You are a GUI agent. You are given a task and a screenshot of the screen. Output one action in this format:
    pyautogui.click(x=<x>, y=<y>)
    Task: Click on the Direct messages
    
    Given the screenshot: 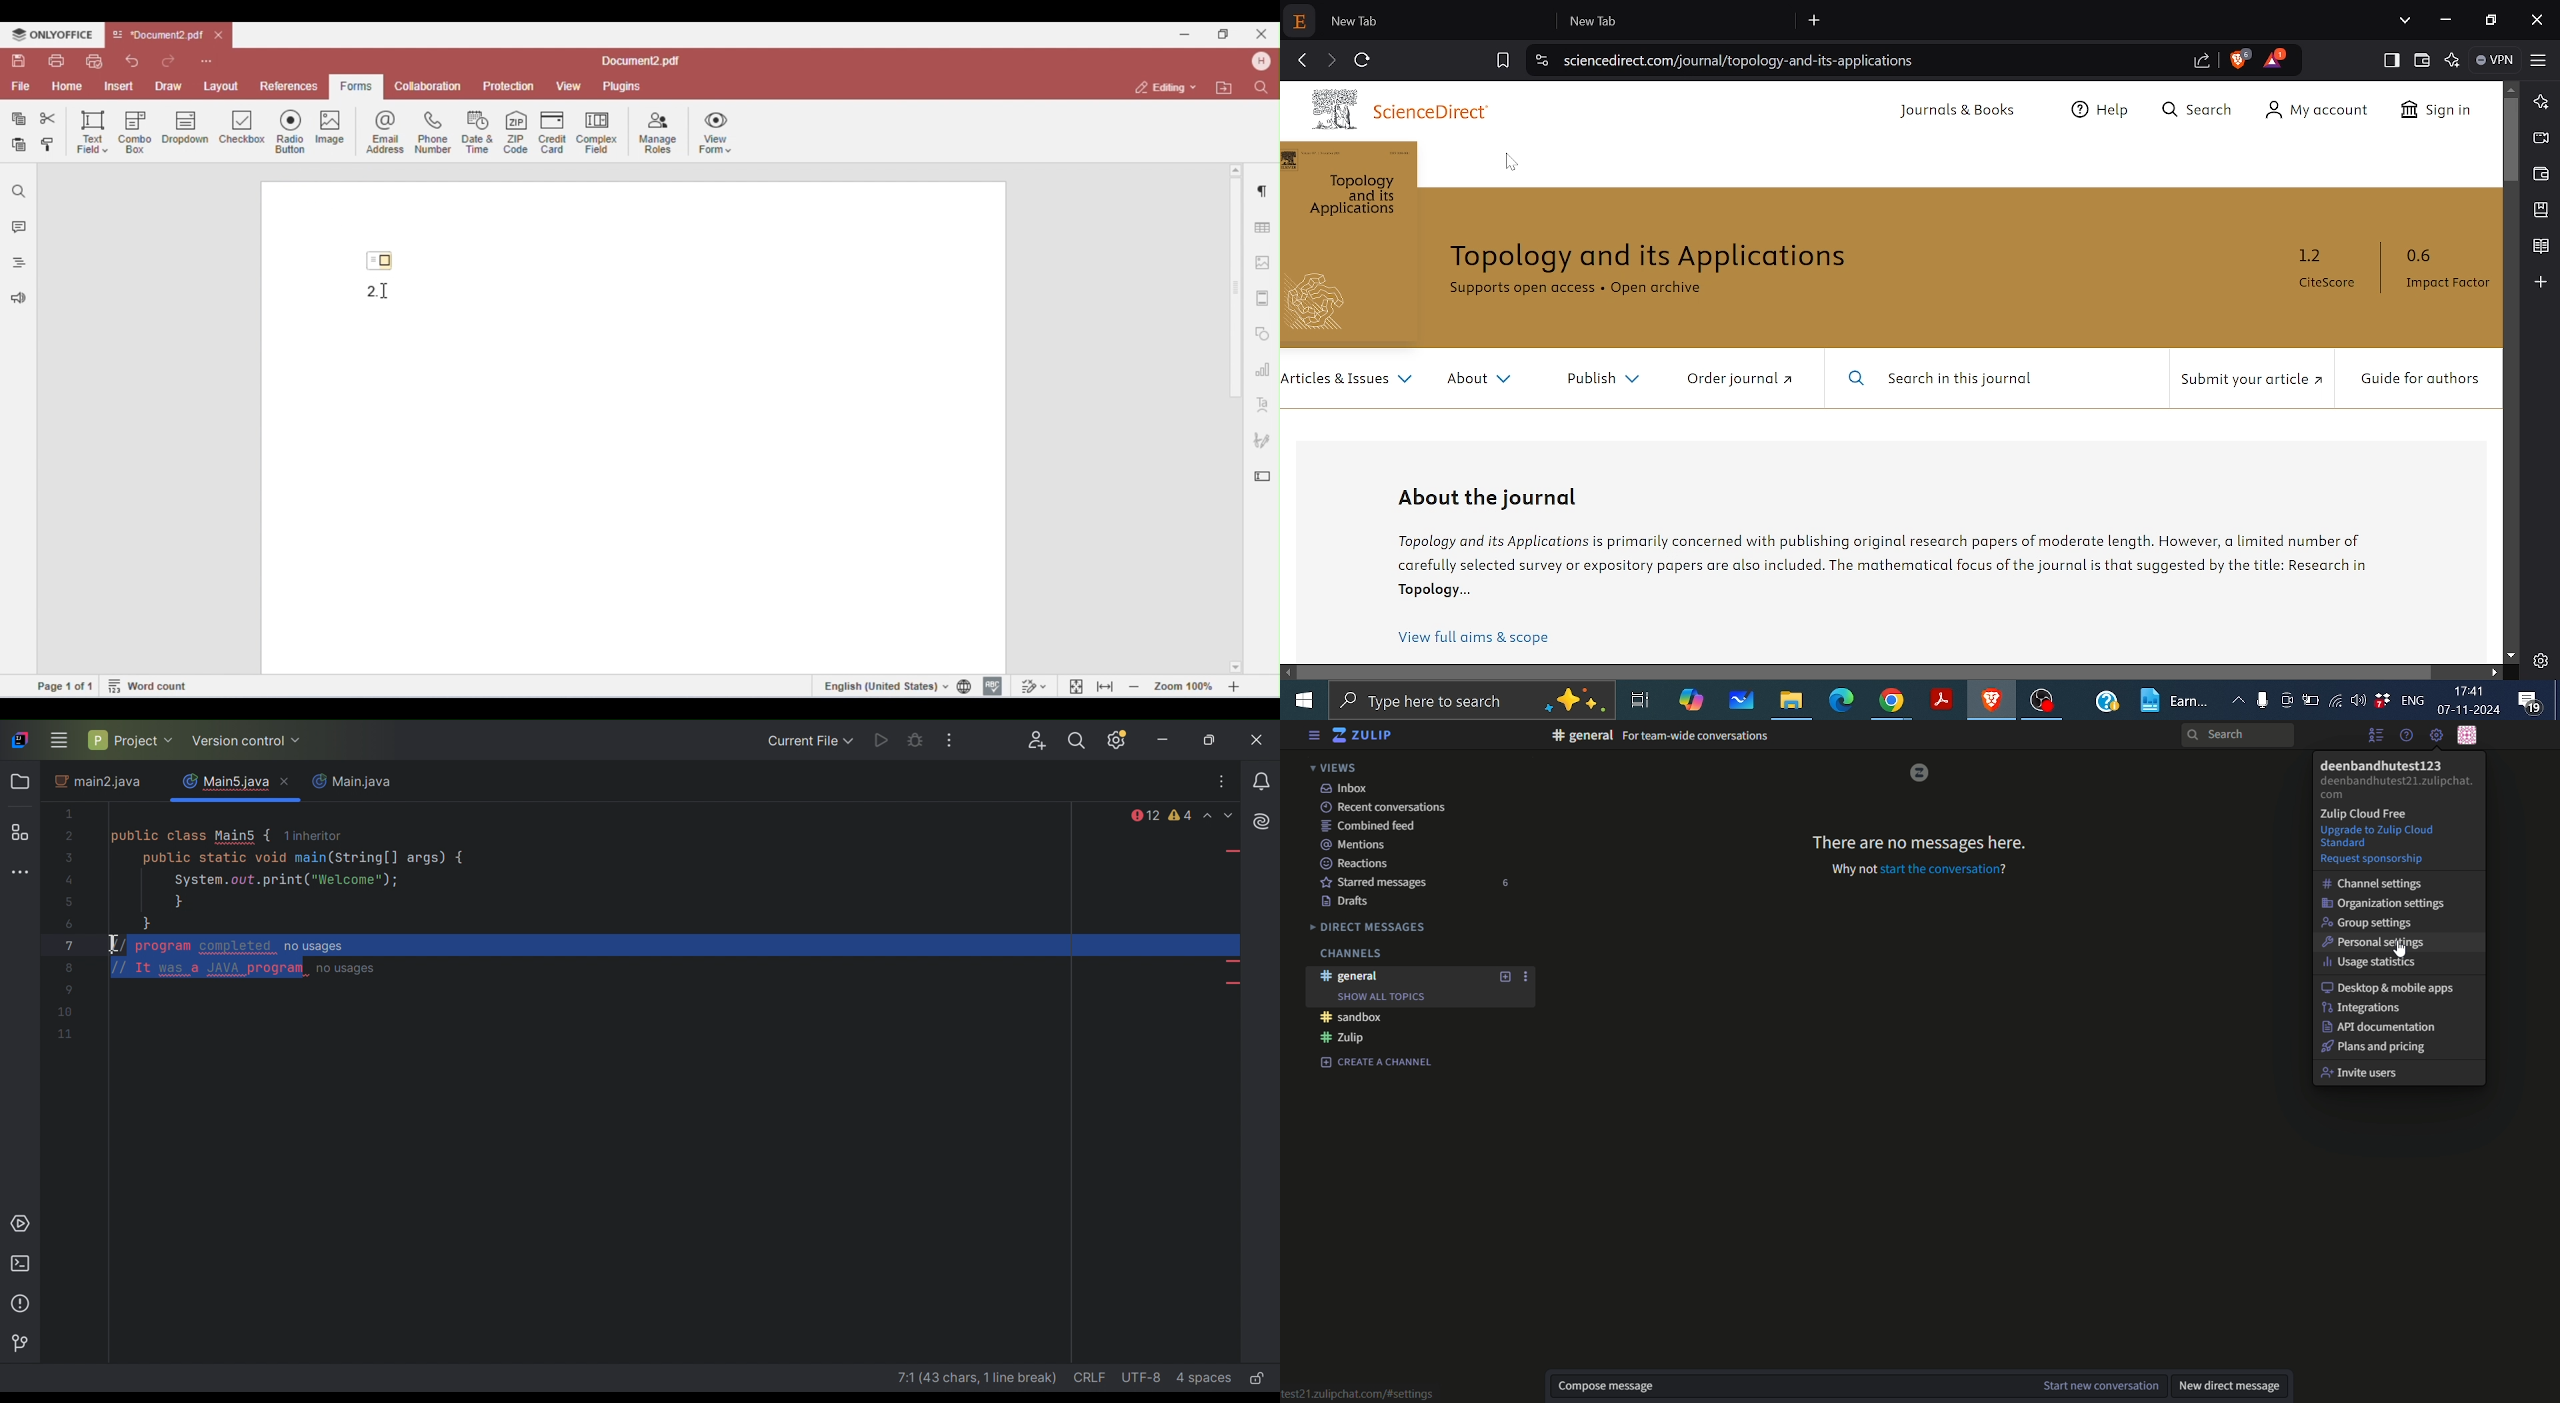 What is the action you would take?
    pyautogui.click(x=1370, y=927)
    